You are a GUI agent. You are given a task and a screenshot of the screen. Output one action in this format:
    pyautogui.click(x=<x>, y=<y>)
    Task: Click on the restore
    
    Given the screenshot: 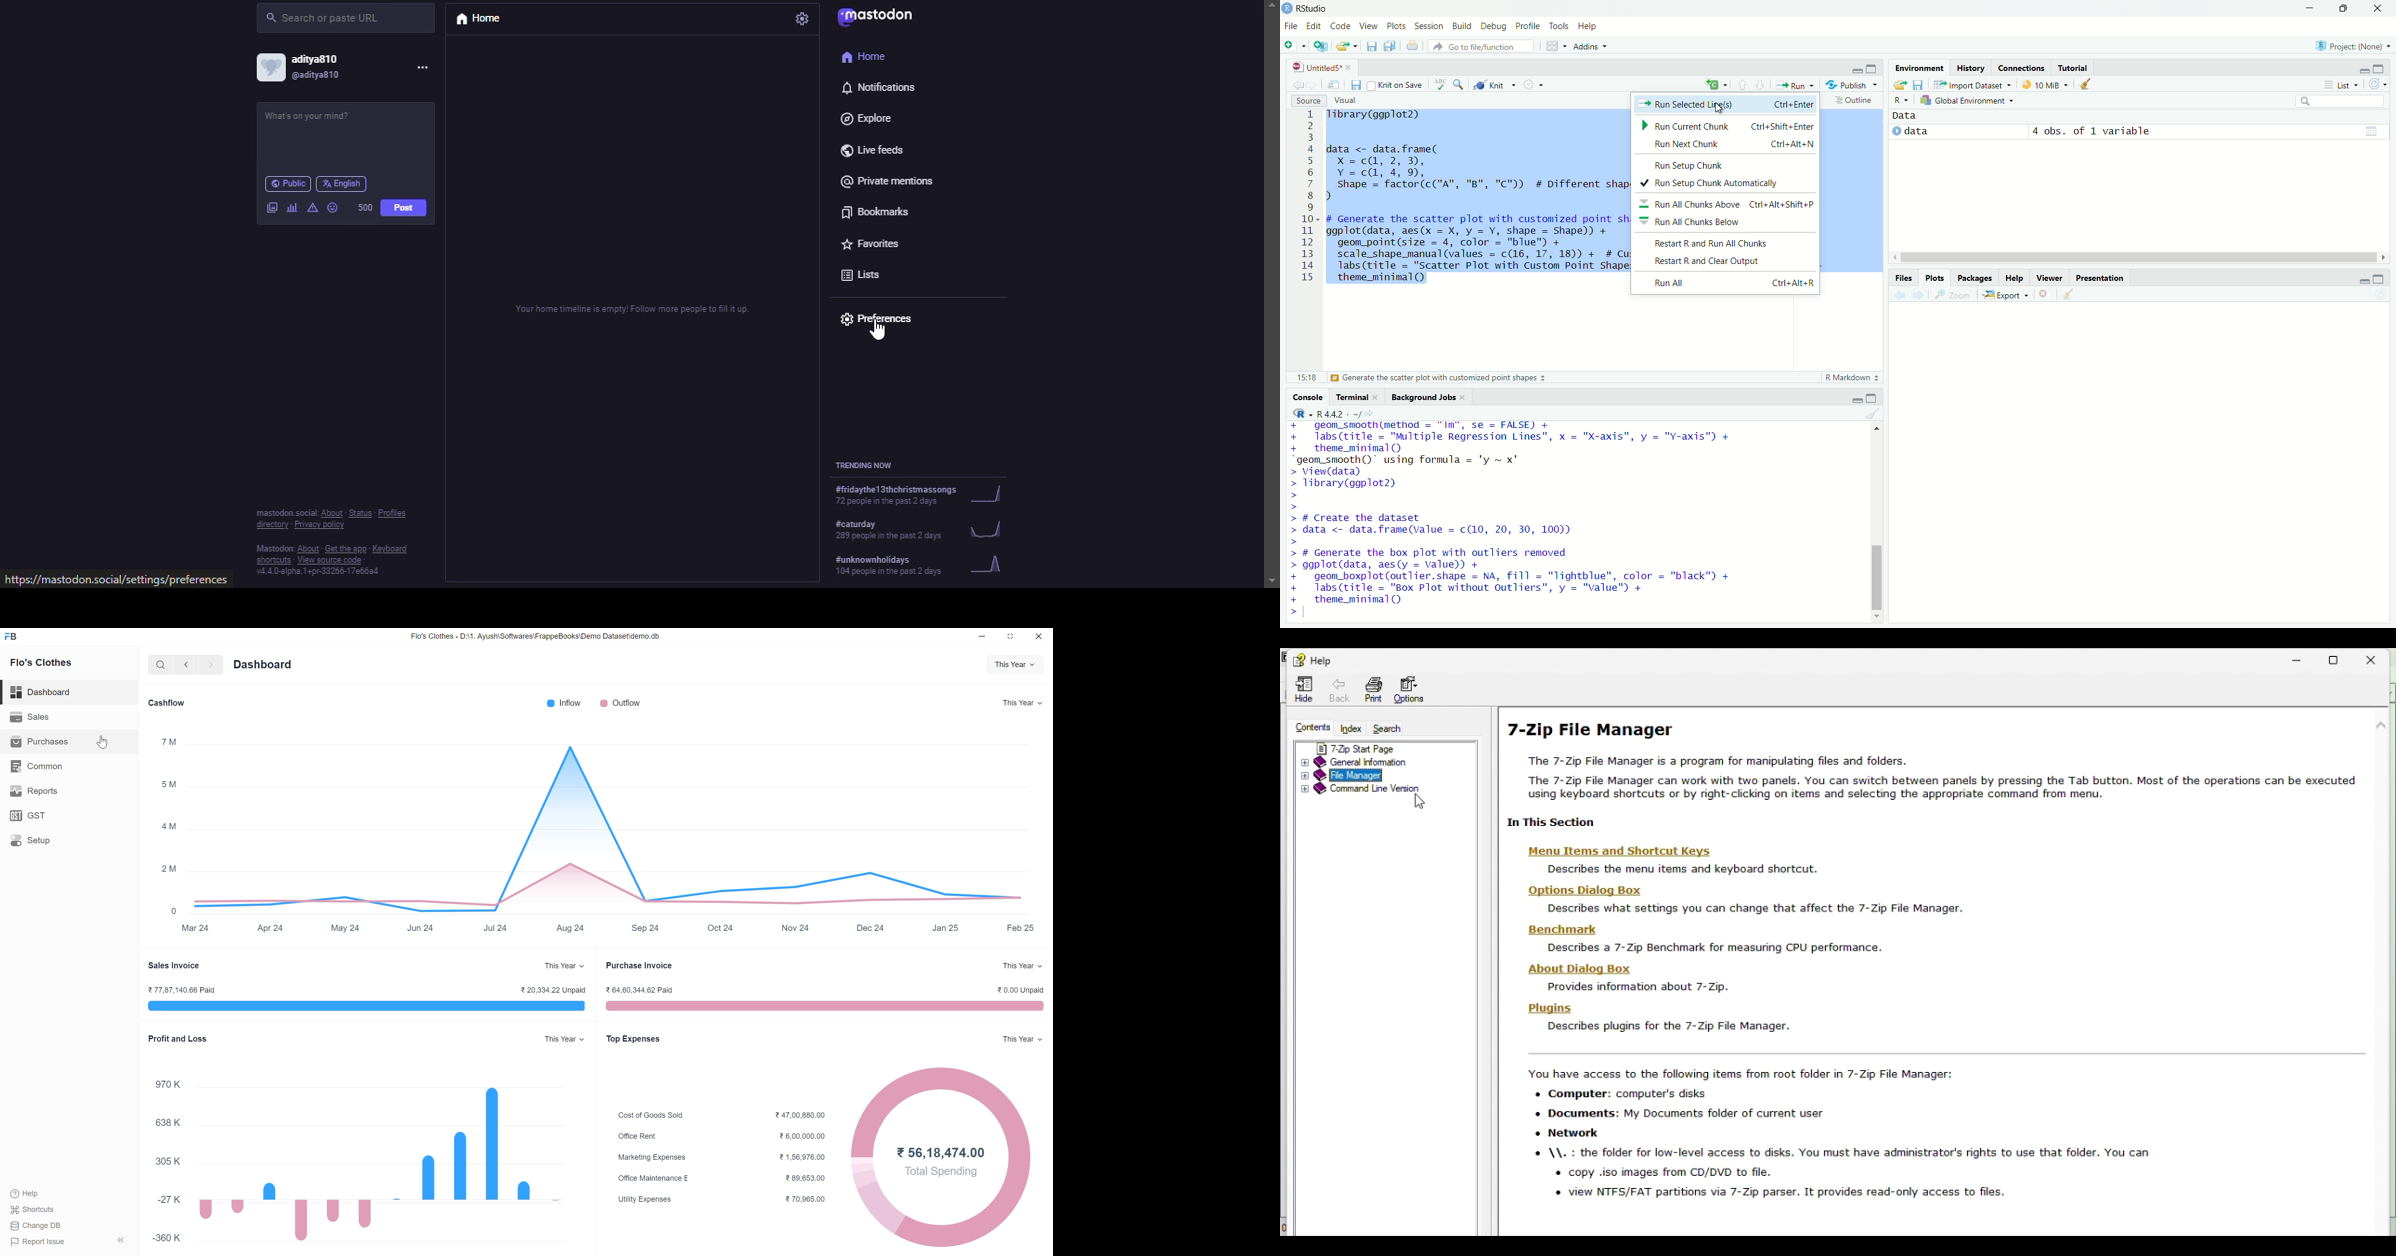 What is the action you would take?
    pyautogui.click(x=2345, y=9)
    